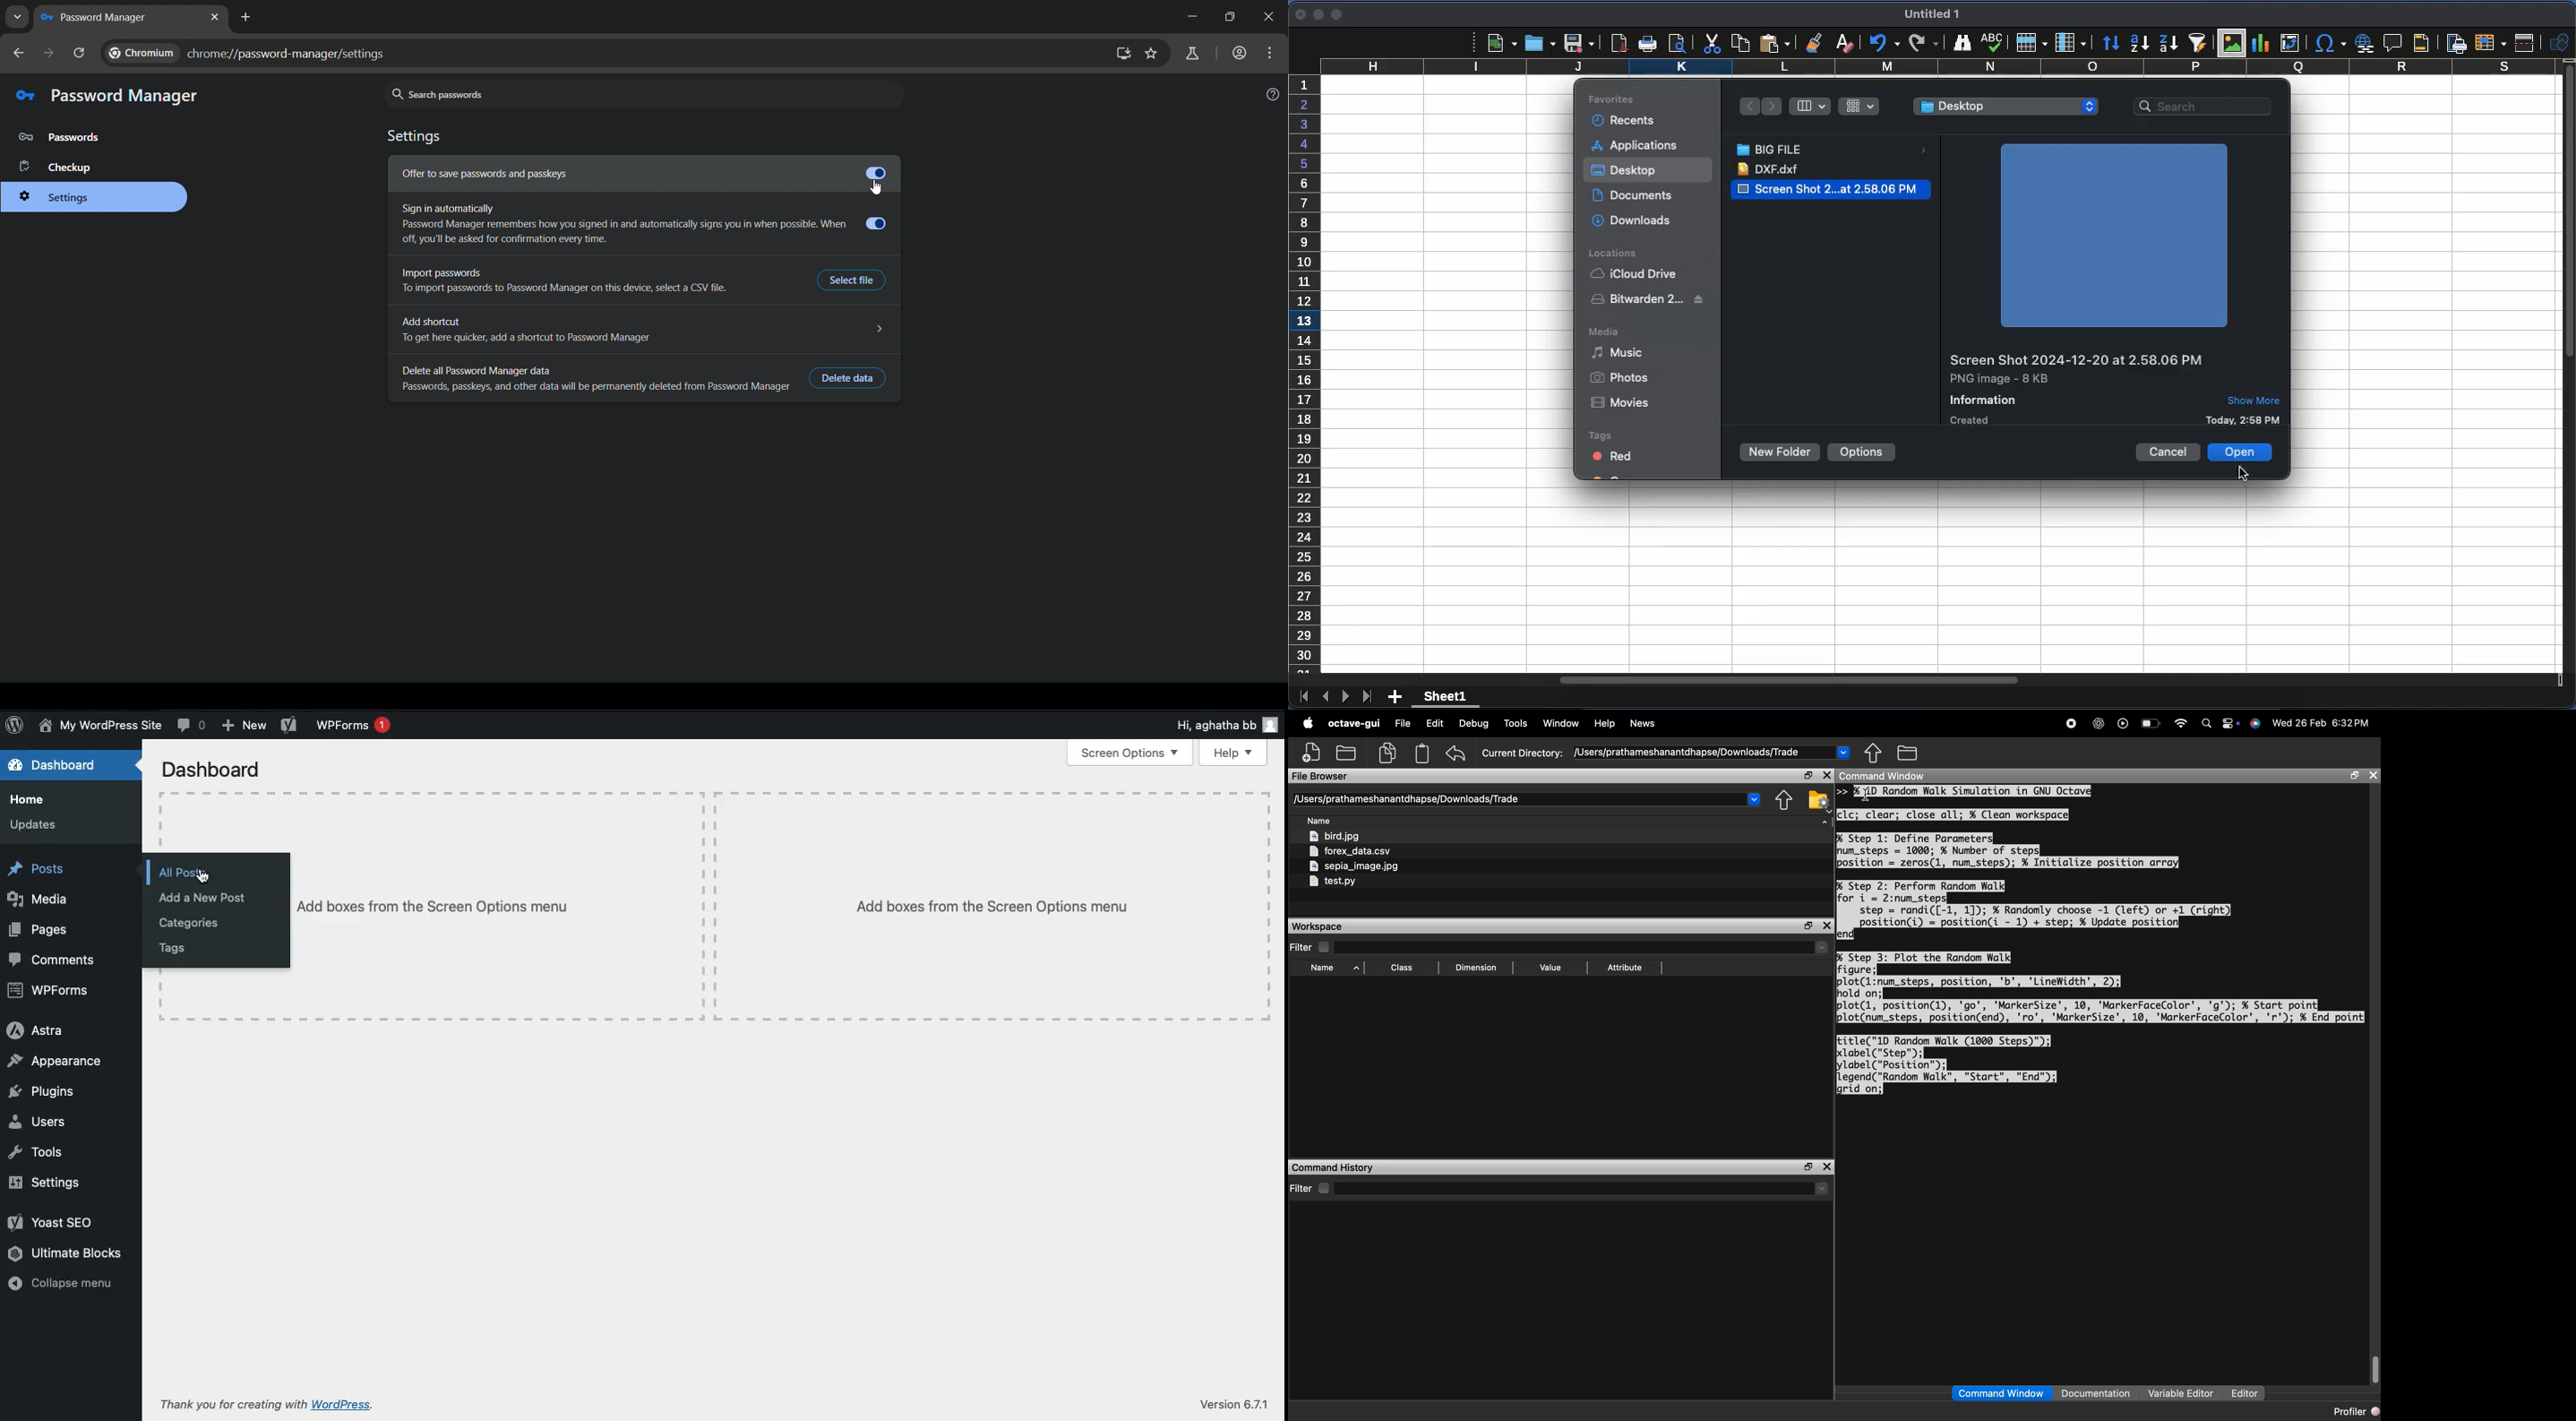 The image size is (2576, 1428). Describe the element at coordinates (1303, 701) in the screenshot. I see `first sheet` at that location.